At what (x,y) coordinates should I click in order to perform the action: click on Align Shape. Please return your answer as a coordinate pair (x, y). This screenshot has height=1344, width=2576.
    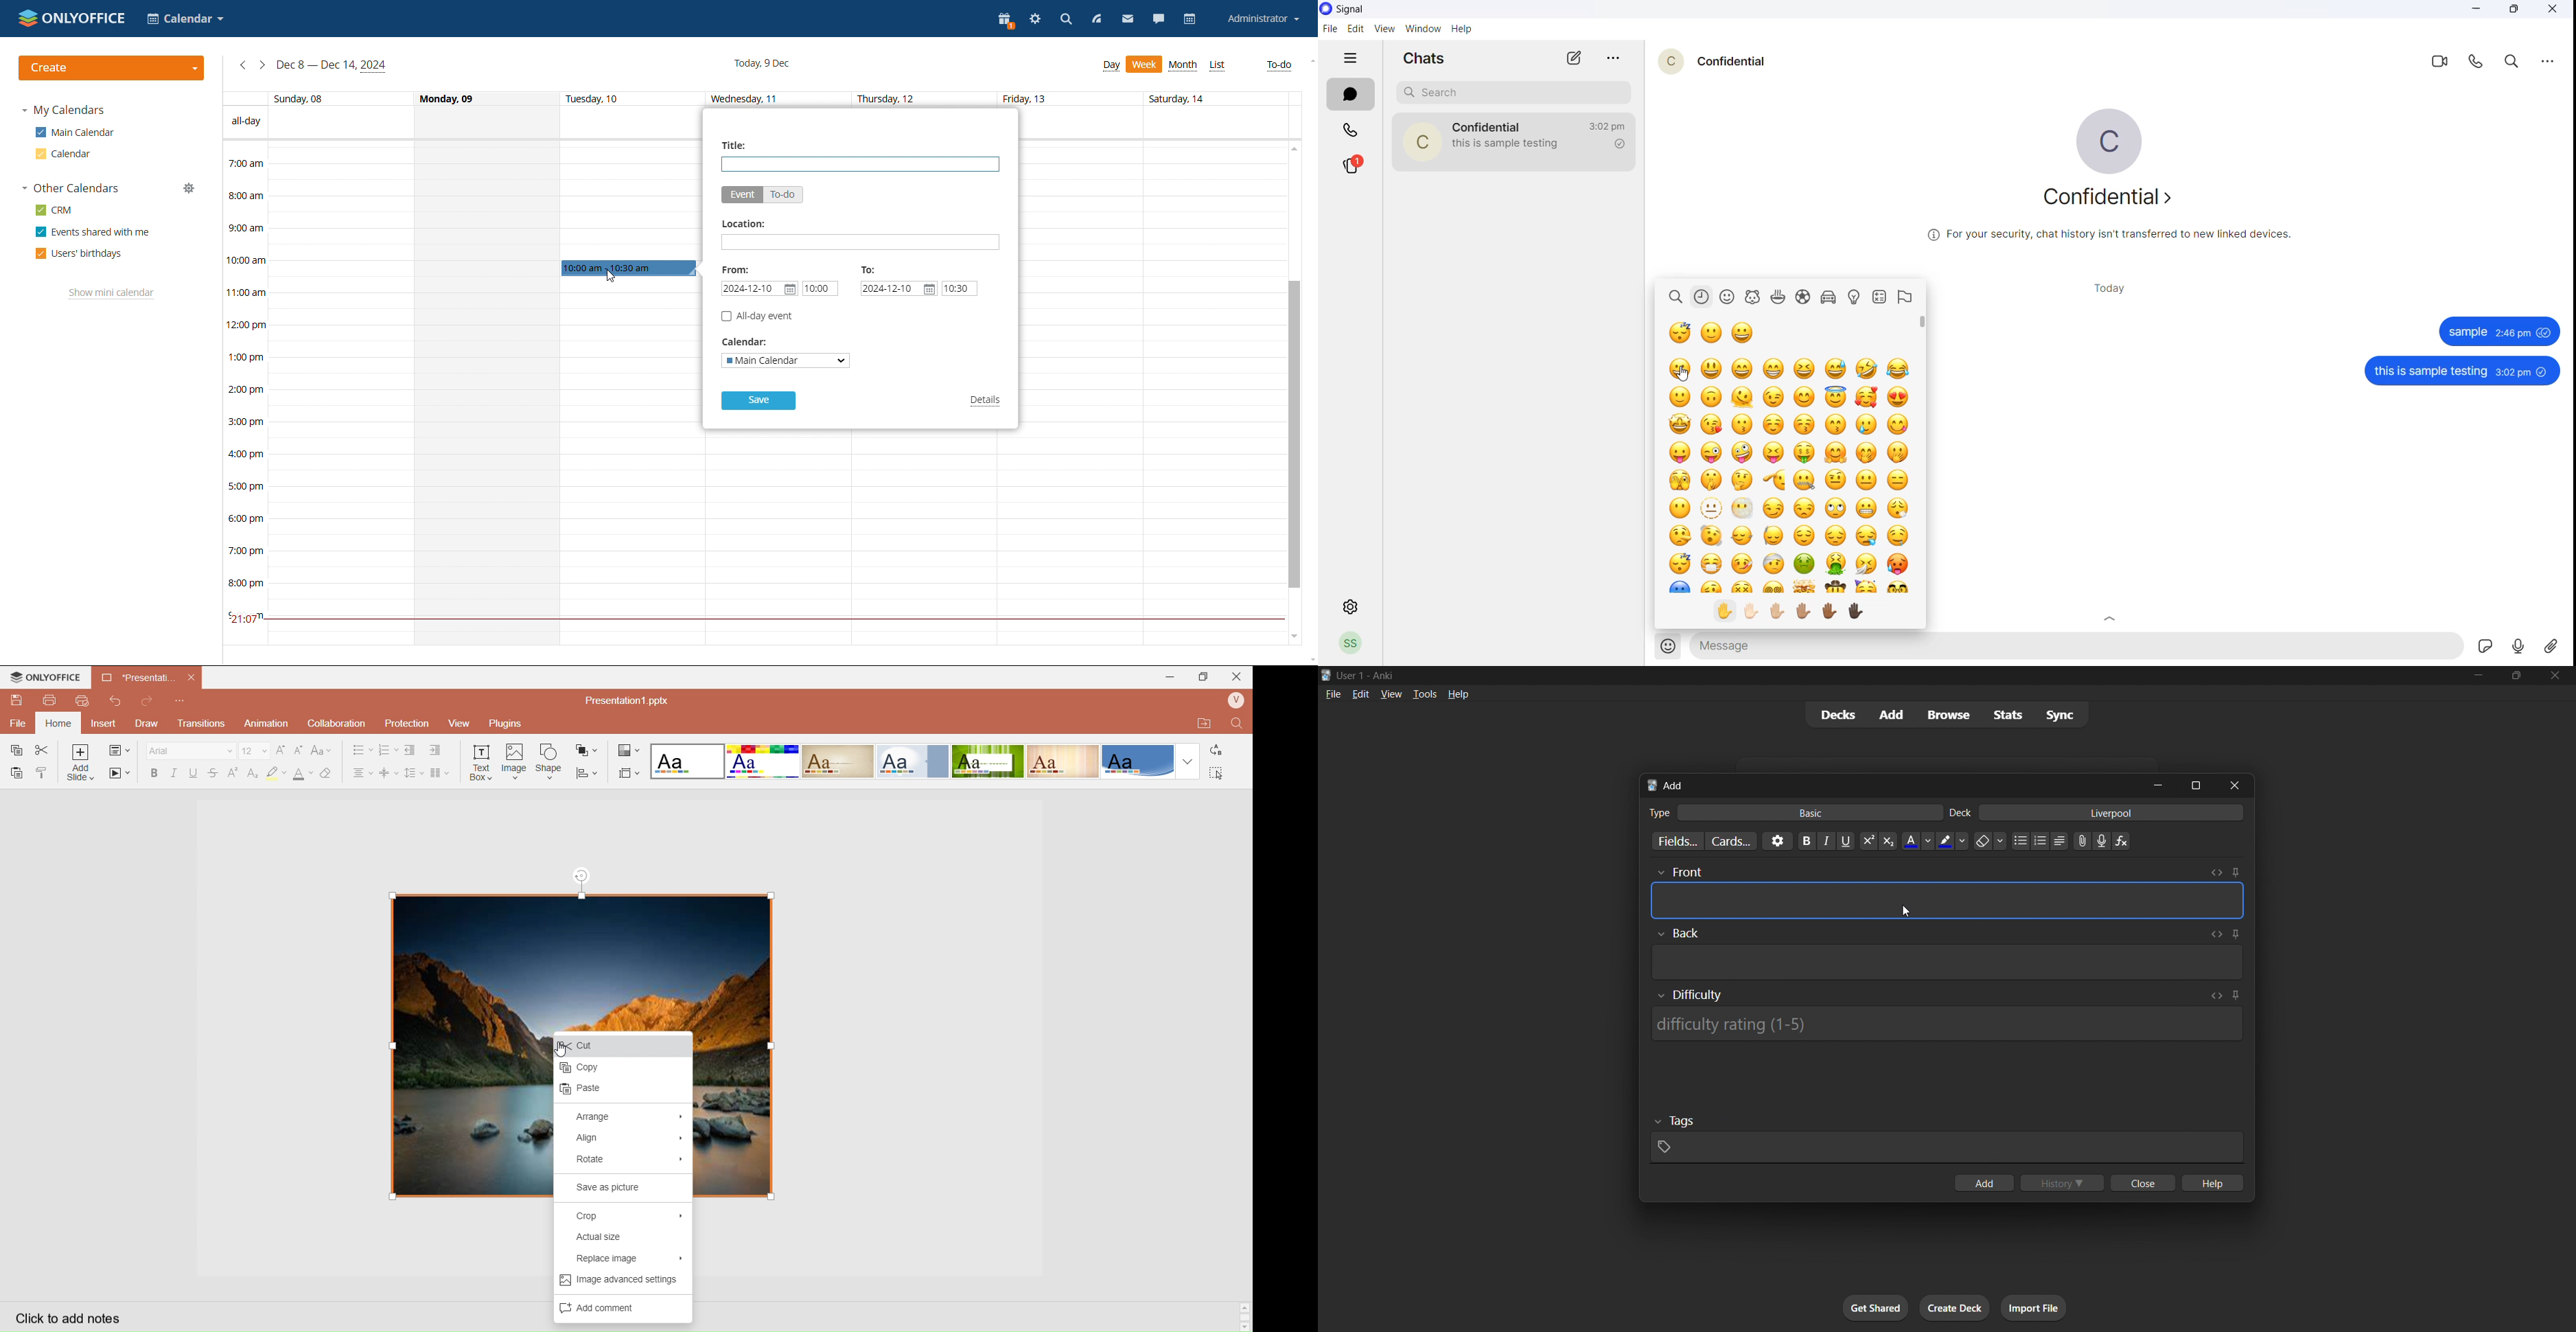
    Looking at the image, I should click on (587, 773).